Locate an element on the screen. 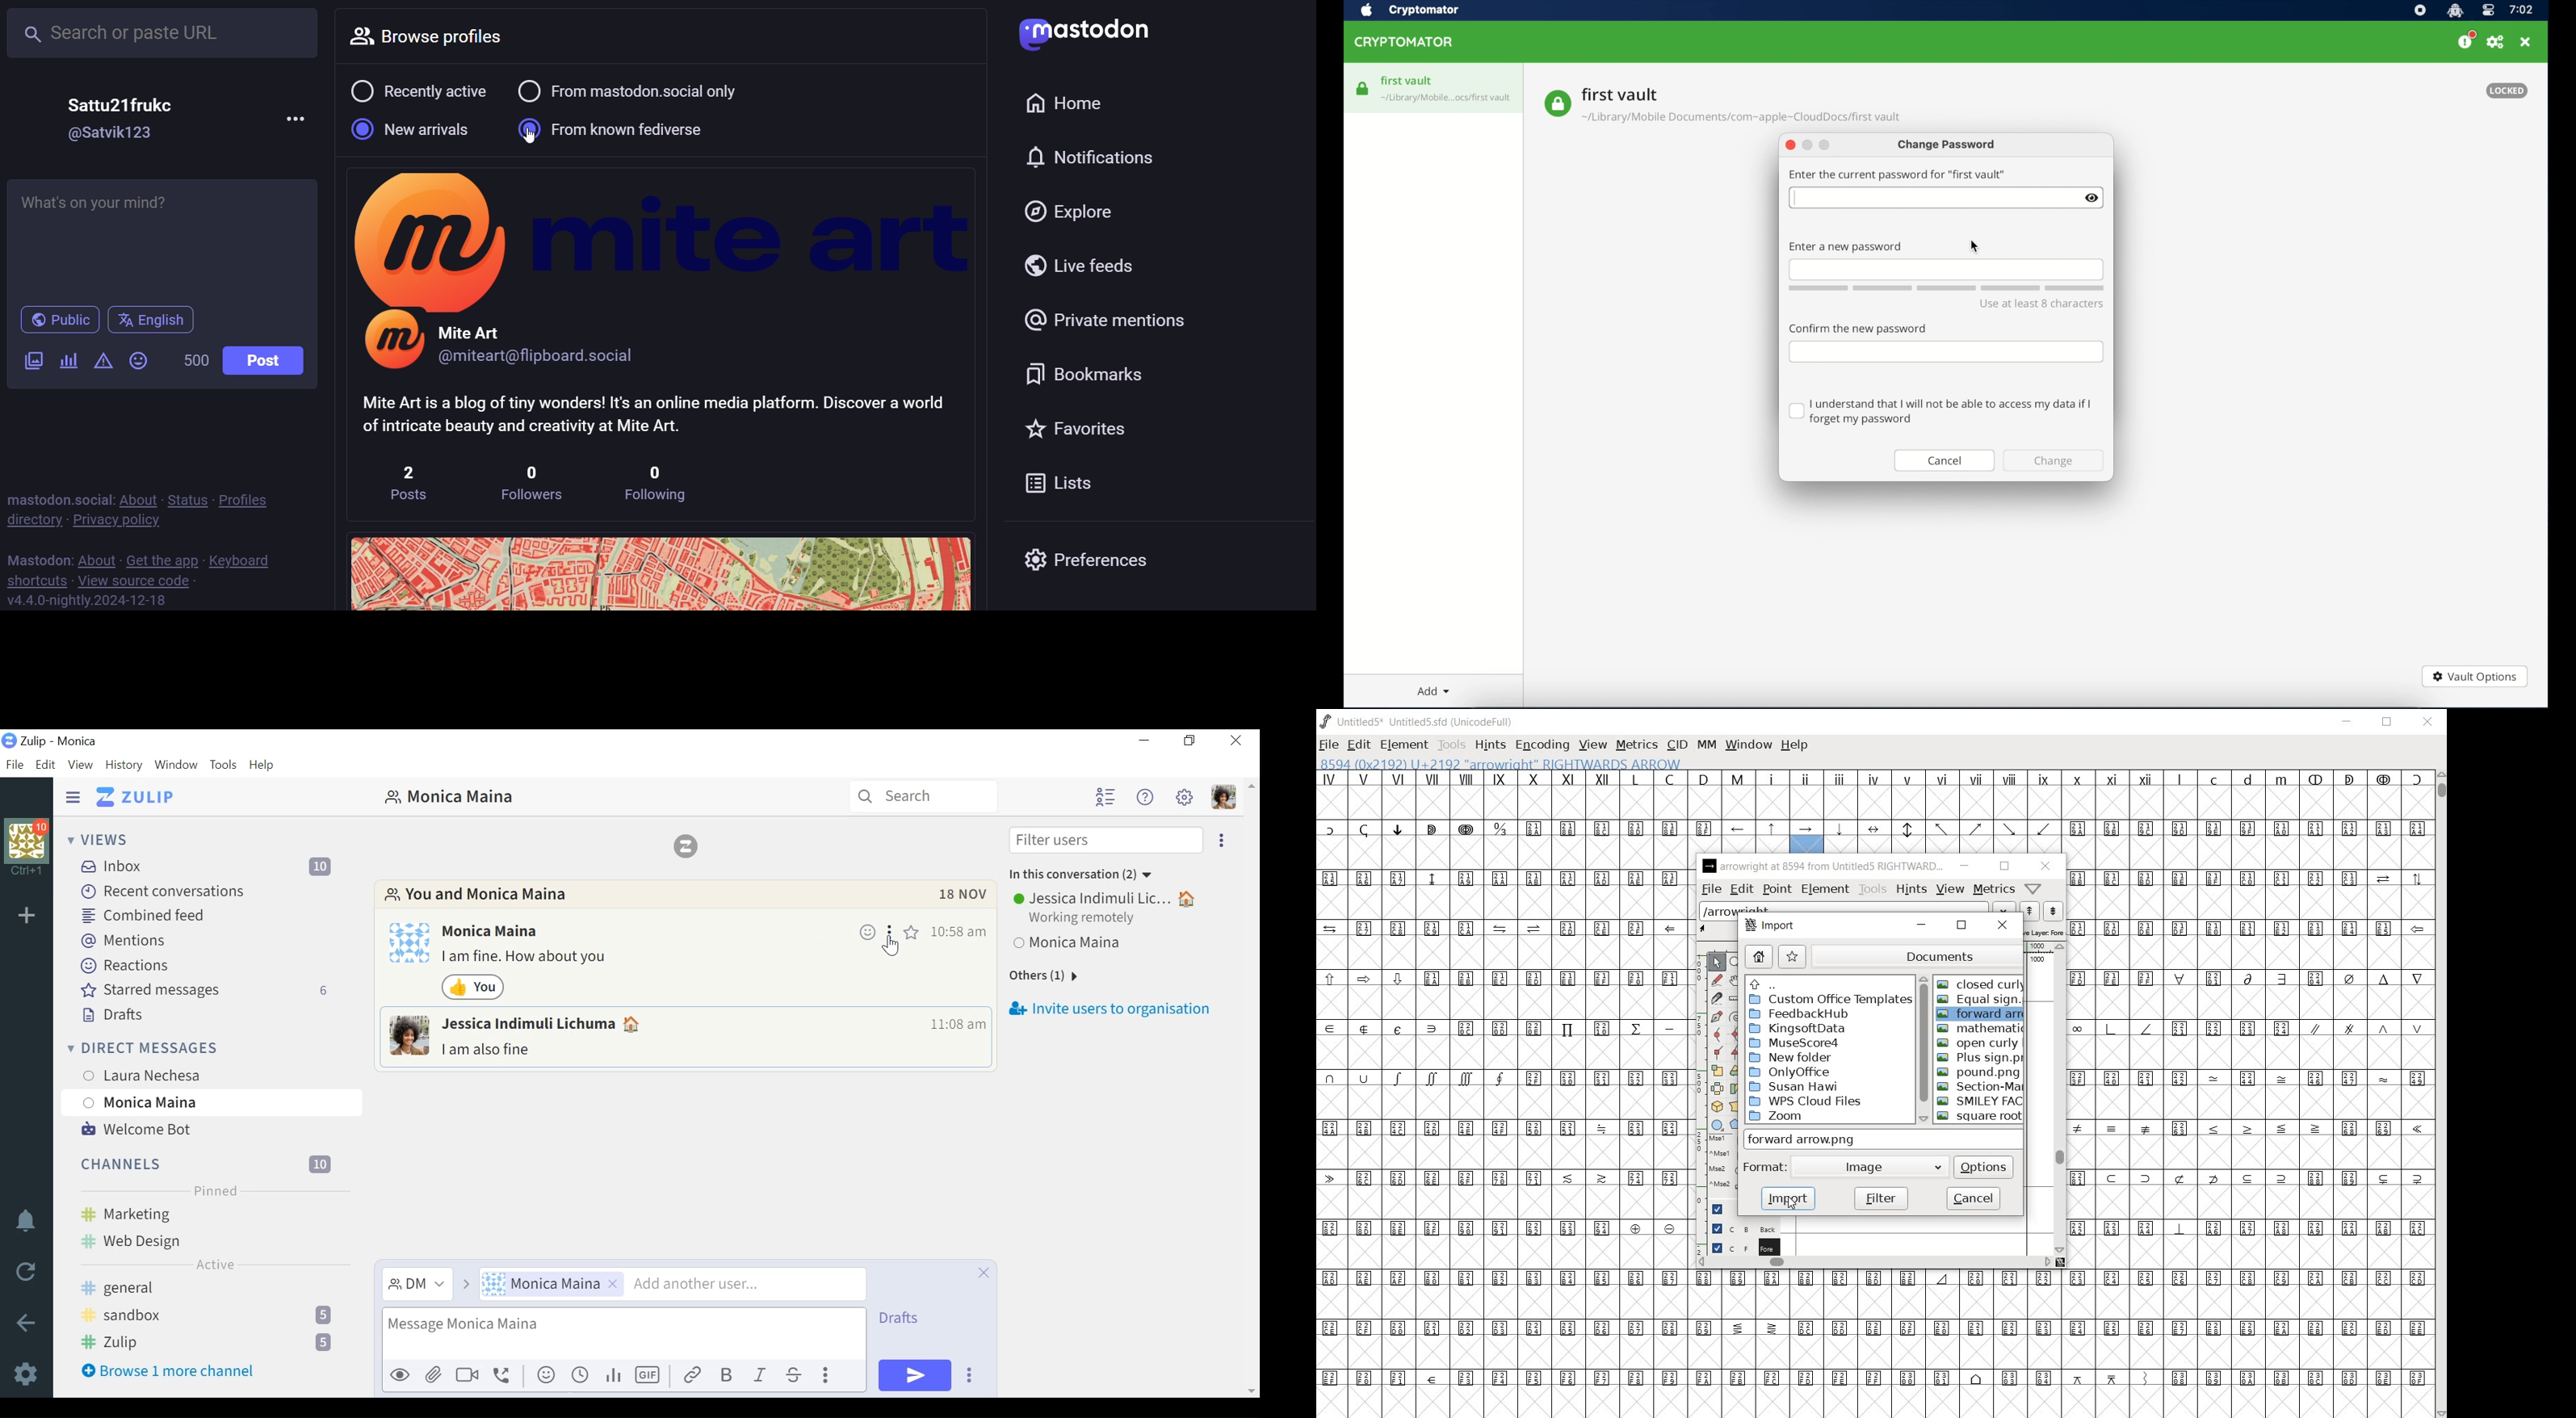  recents is located at coordinates (582, 1375).